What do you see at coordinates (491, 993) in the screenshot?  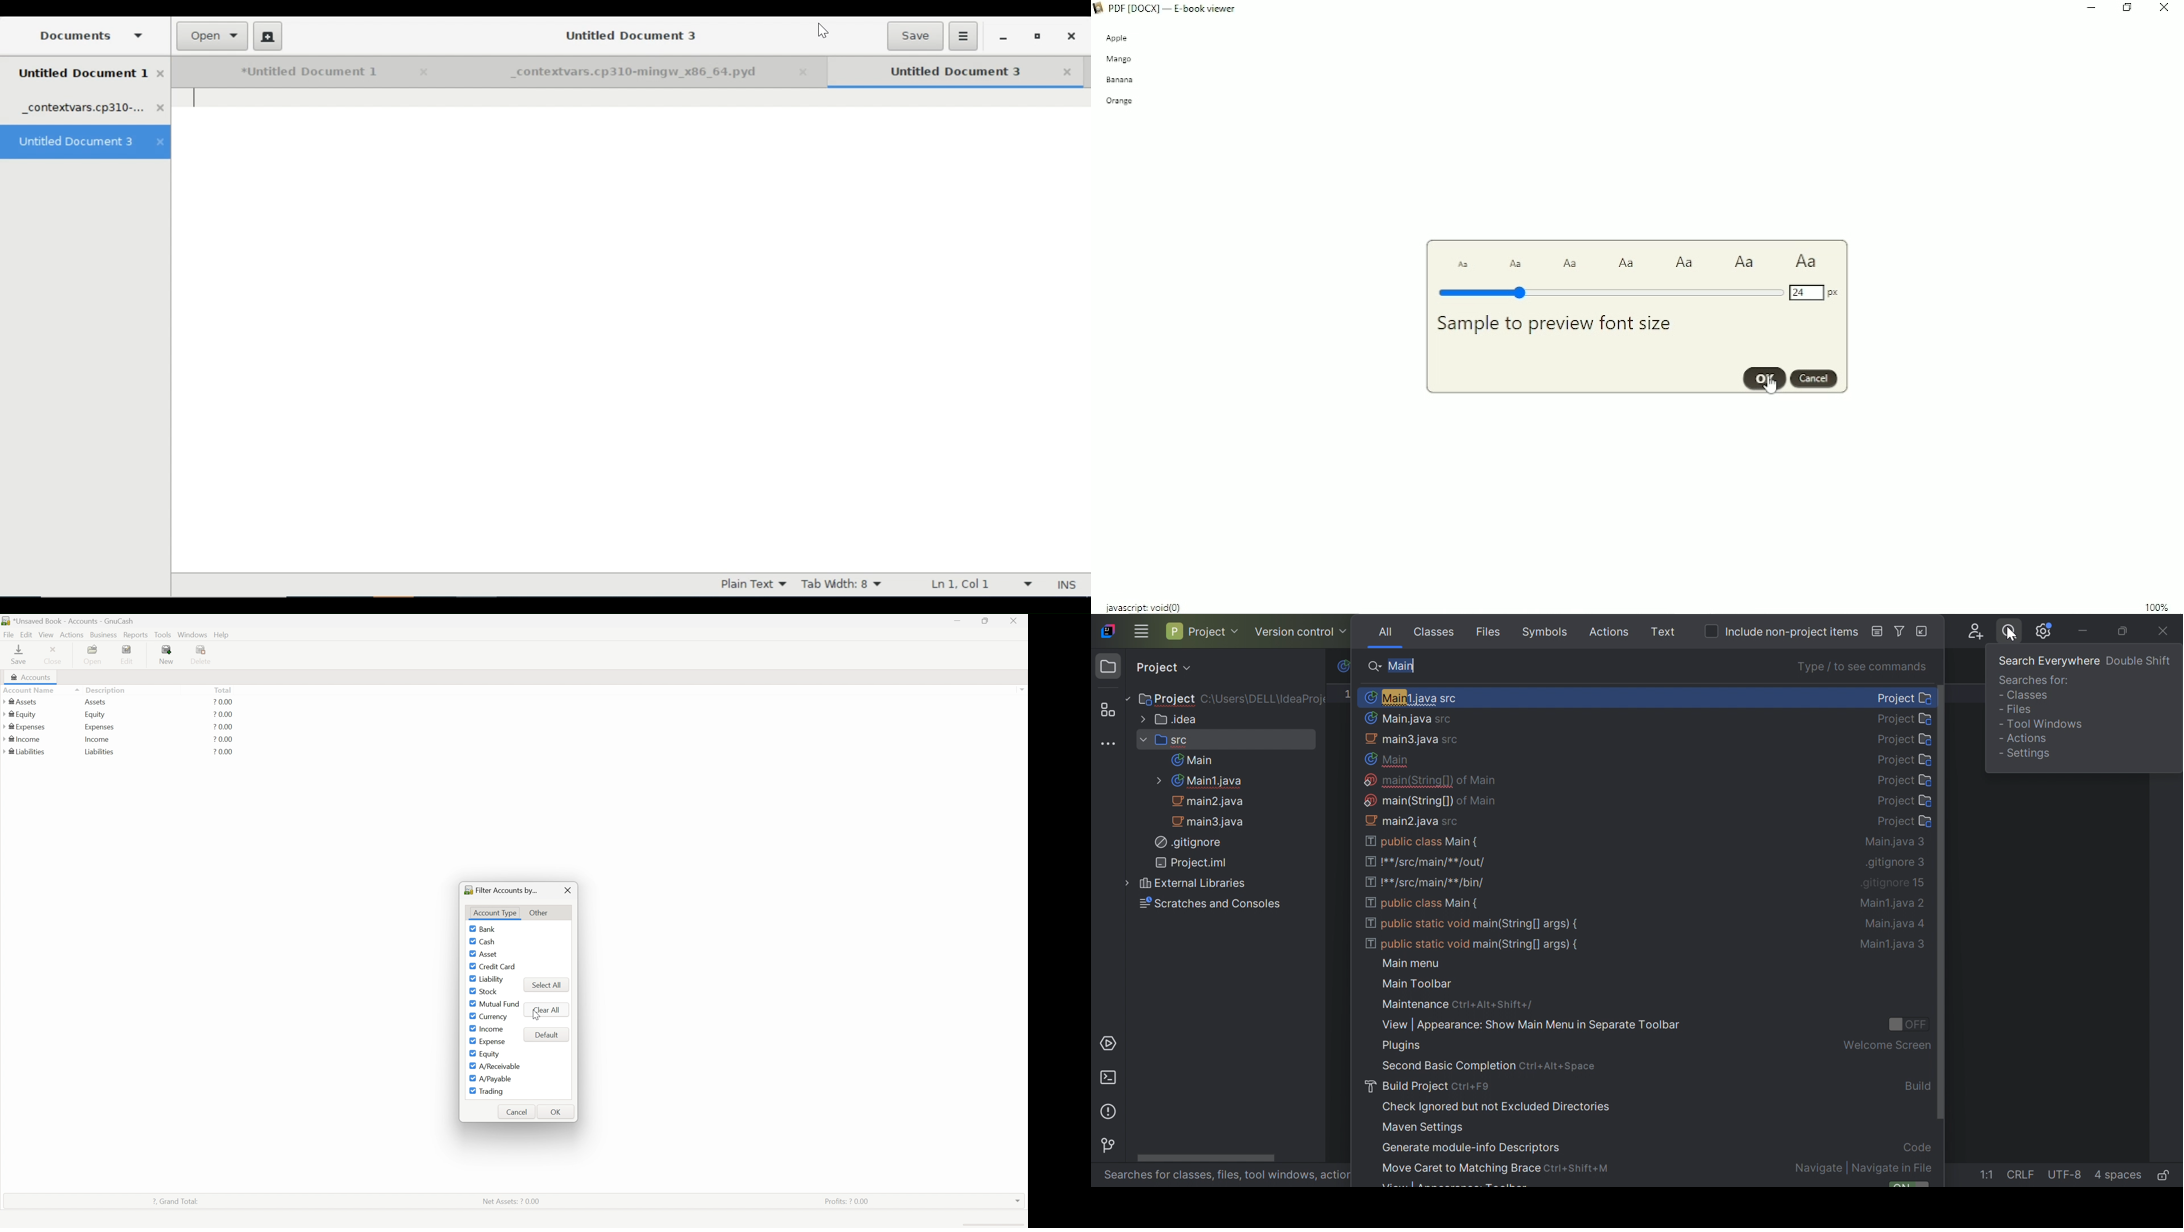 I see `Stock` at bounding box center [491, 993].